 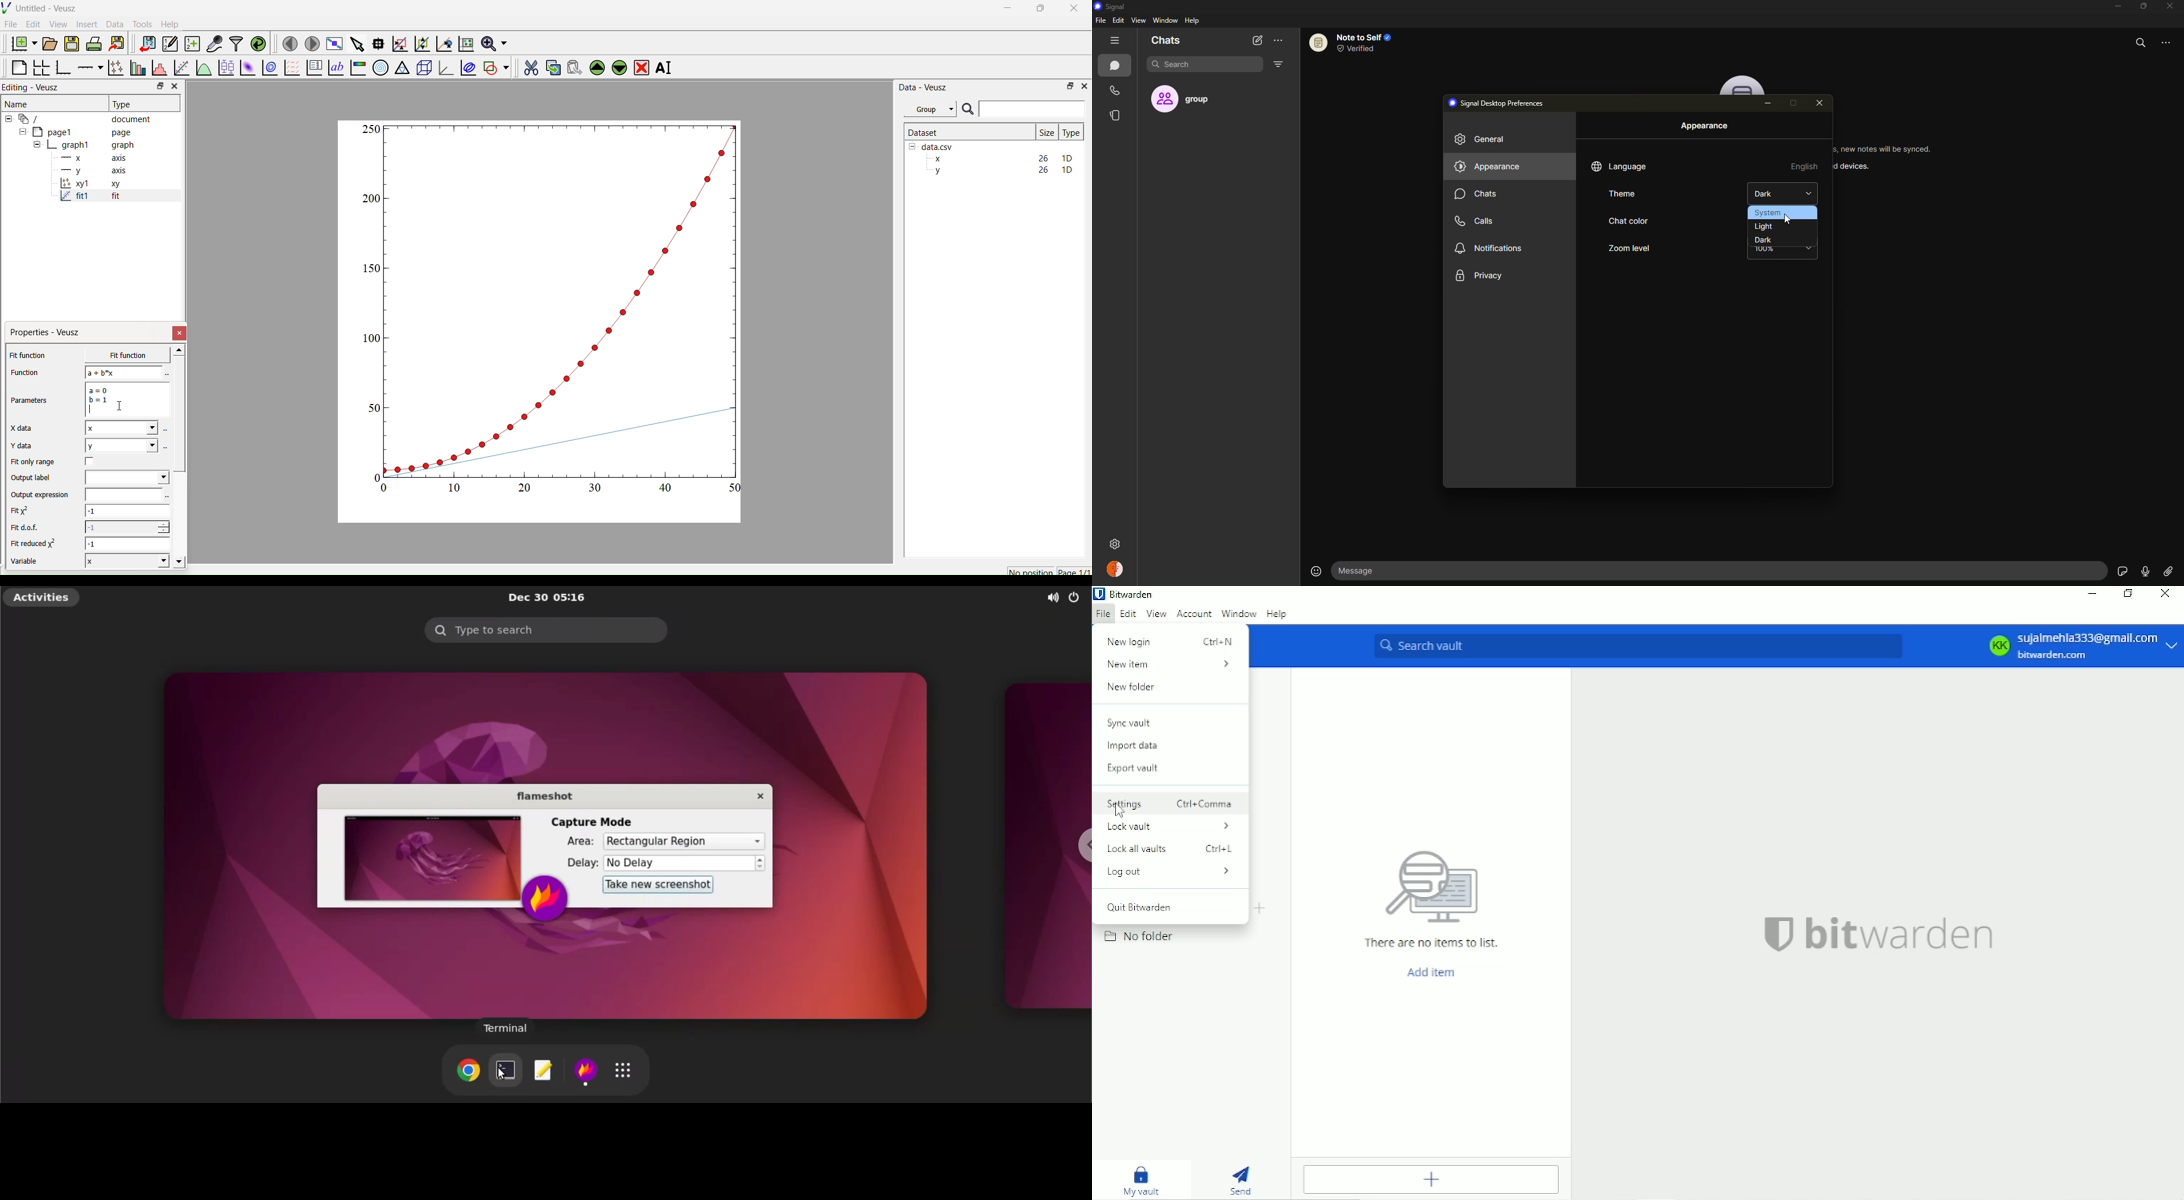 What do you see at coordinates (43, 495) in the screenshot?
I see `Output expression` at bounding box center [43, 495].